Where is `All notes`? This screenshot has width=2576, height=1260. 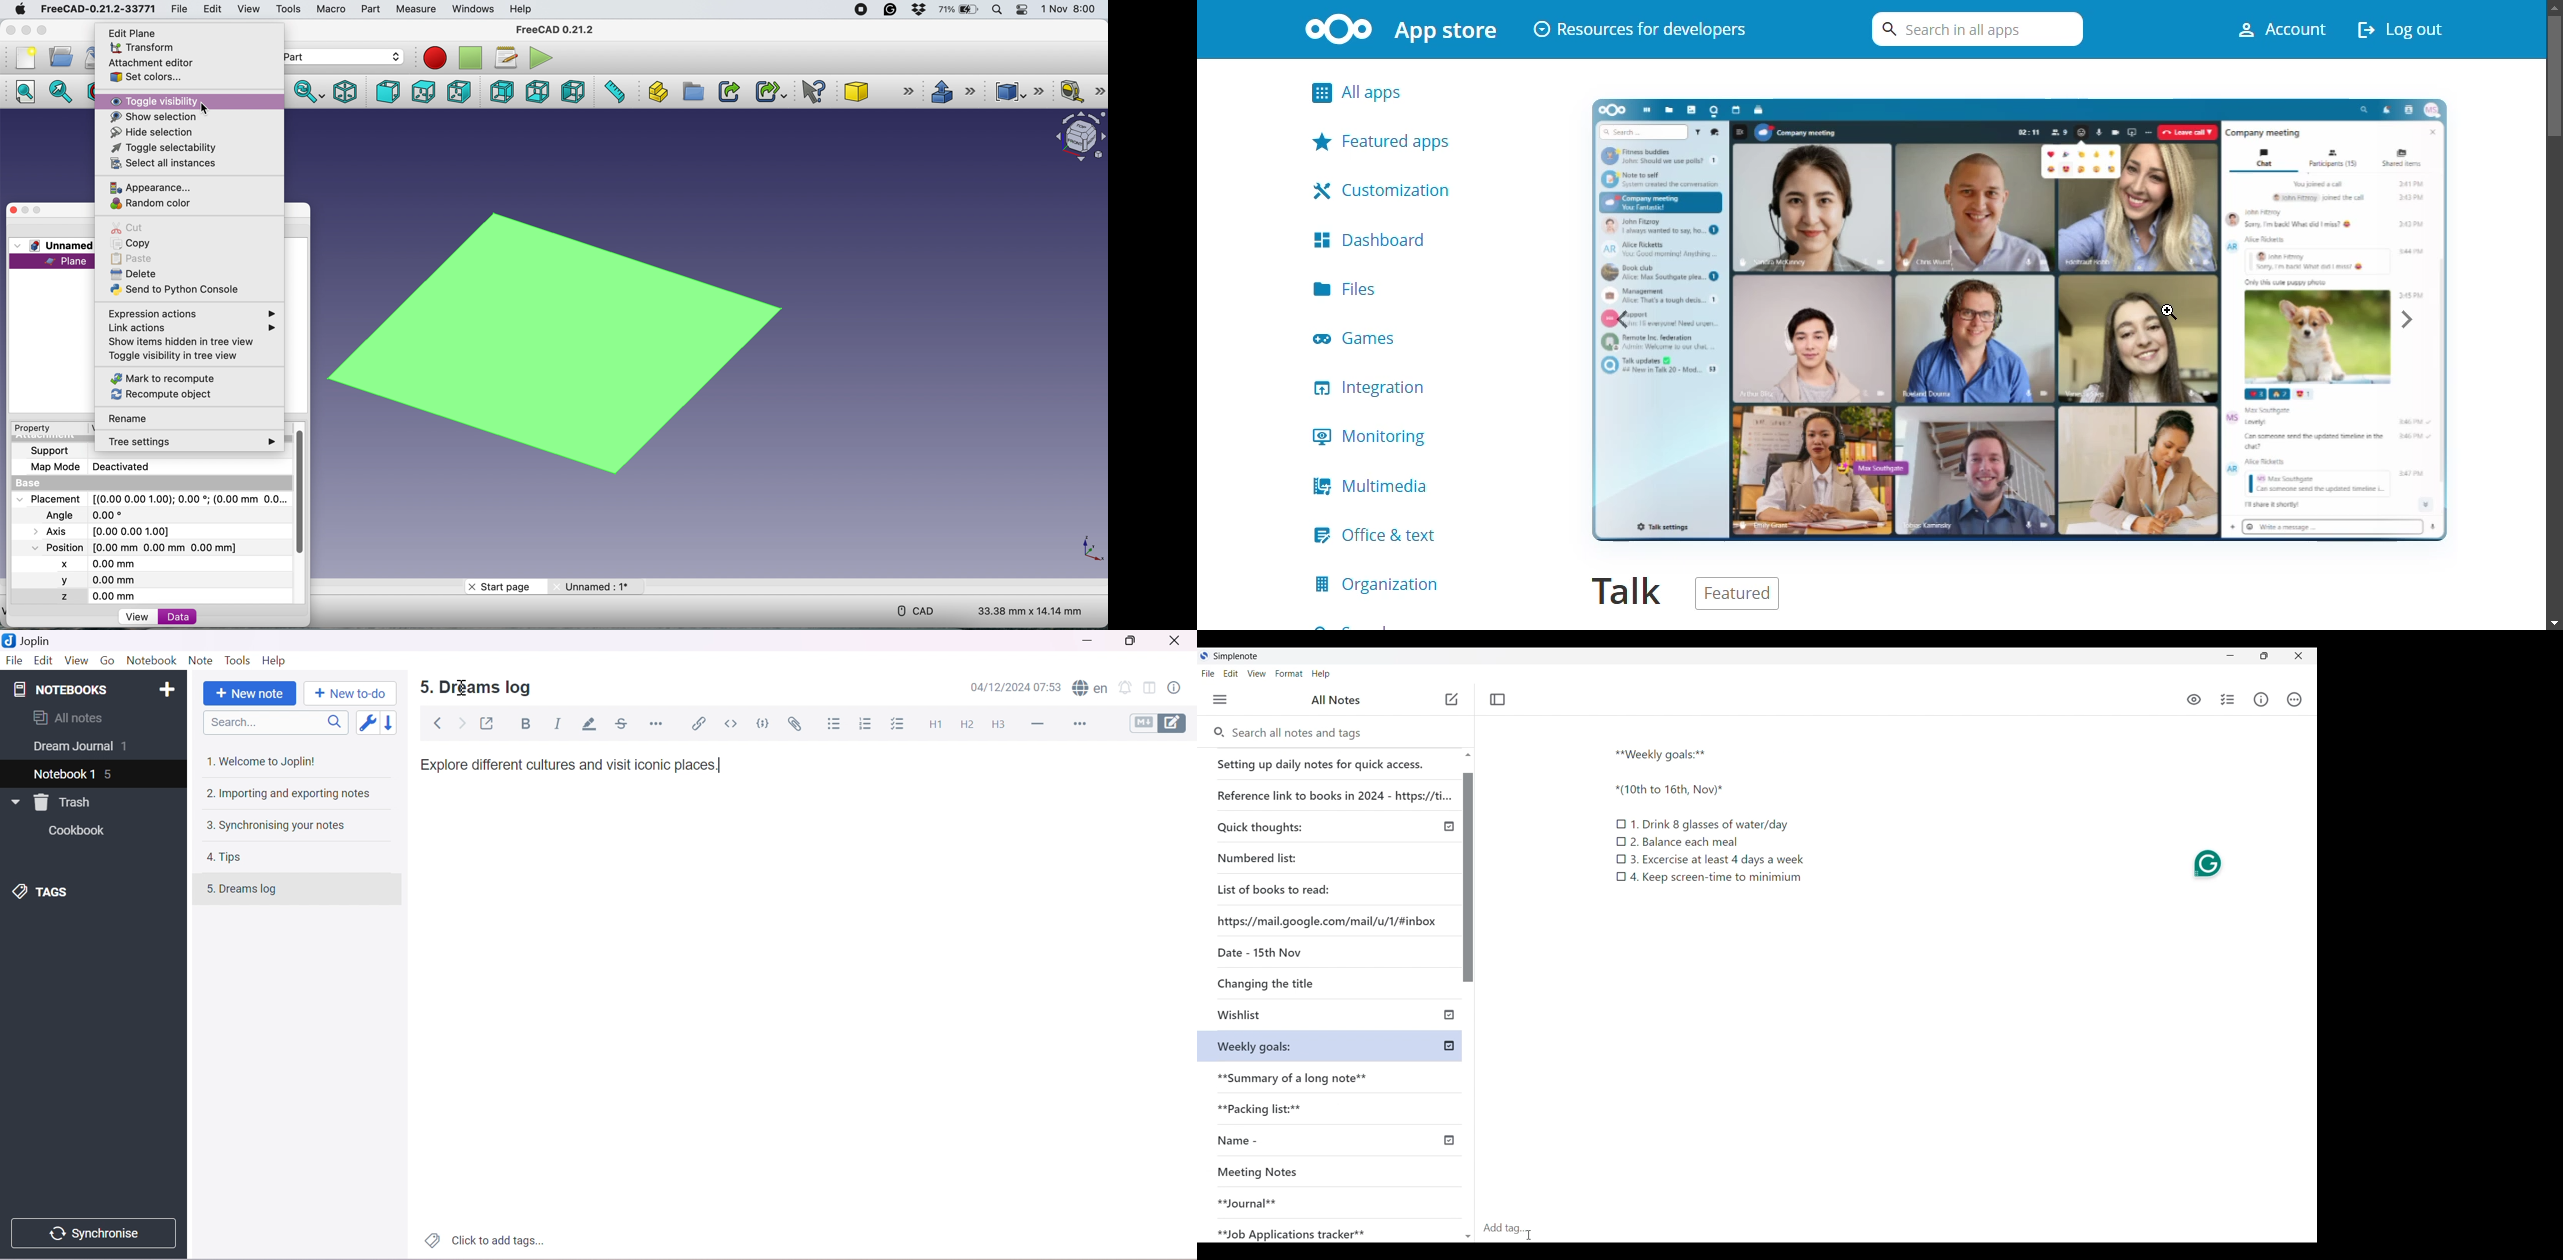
All notes is located at coordinates (1336, 700).